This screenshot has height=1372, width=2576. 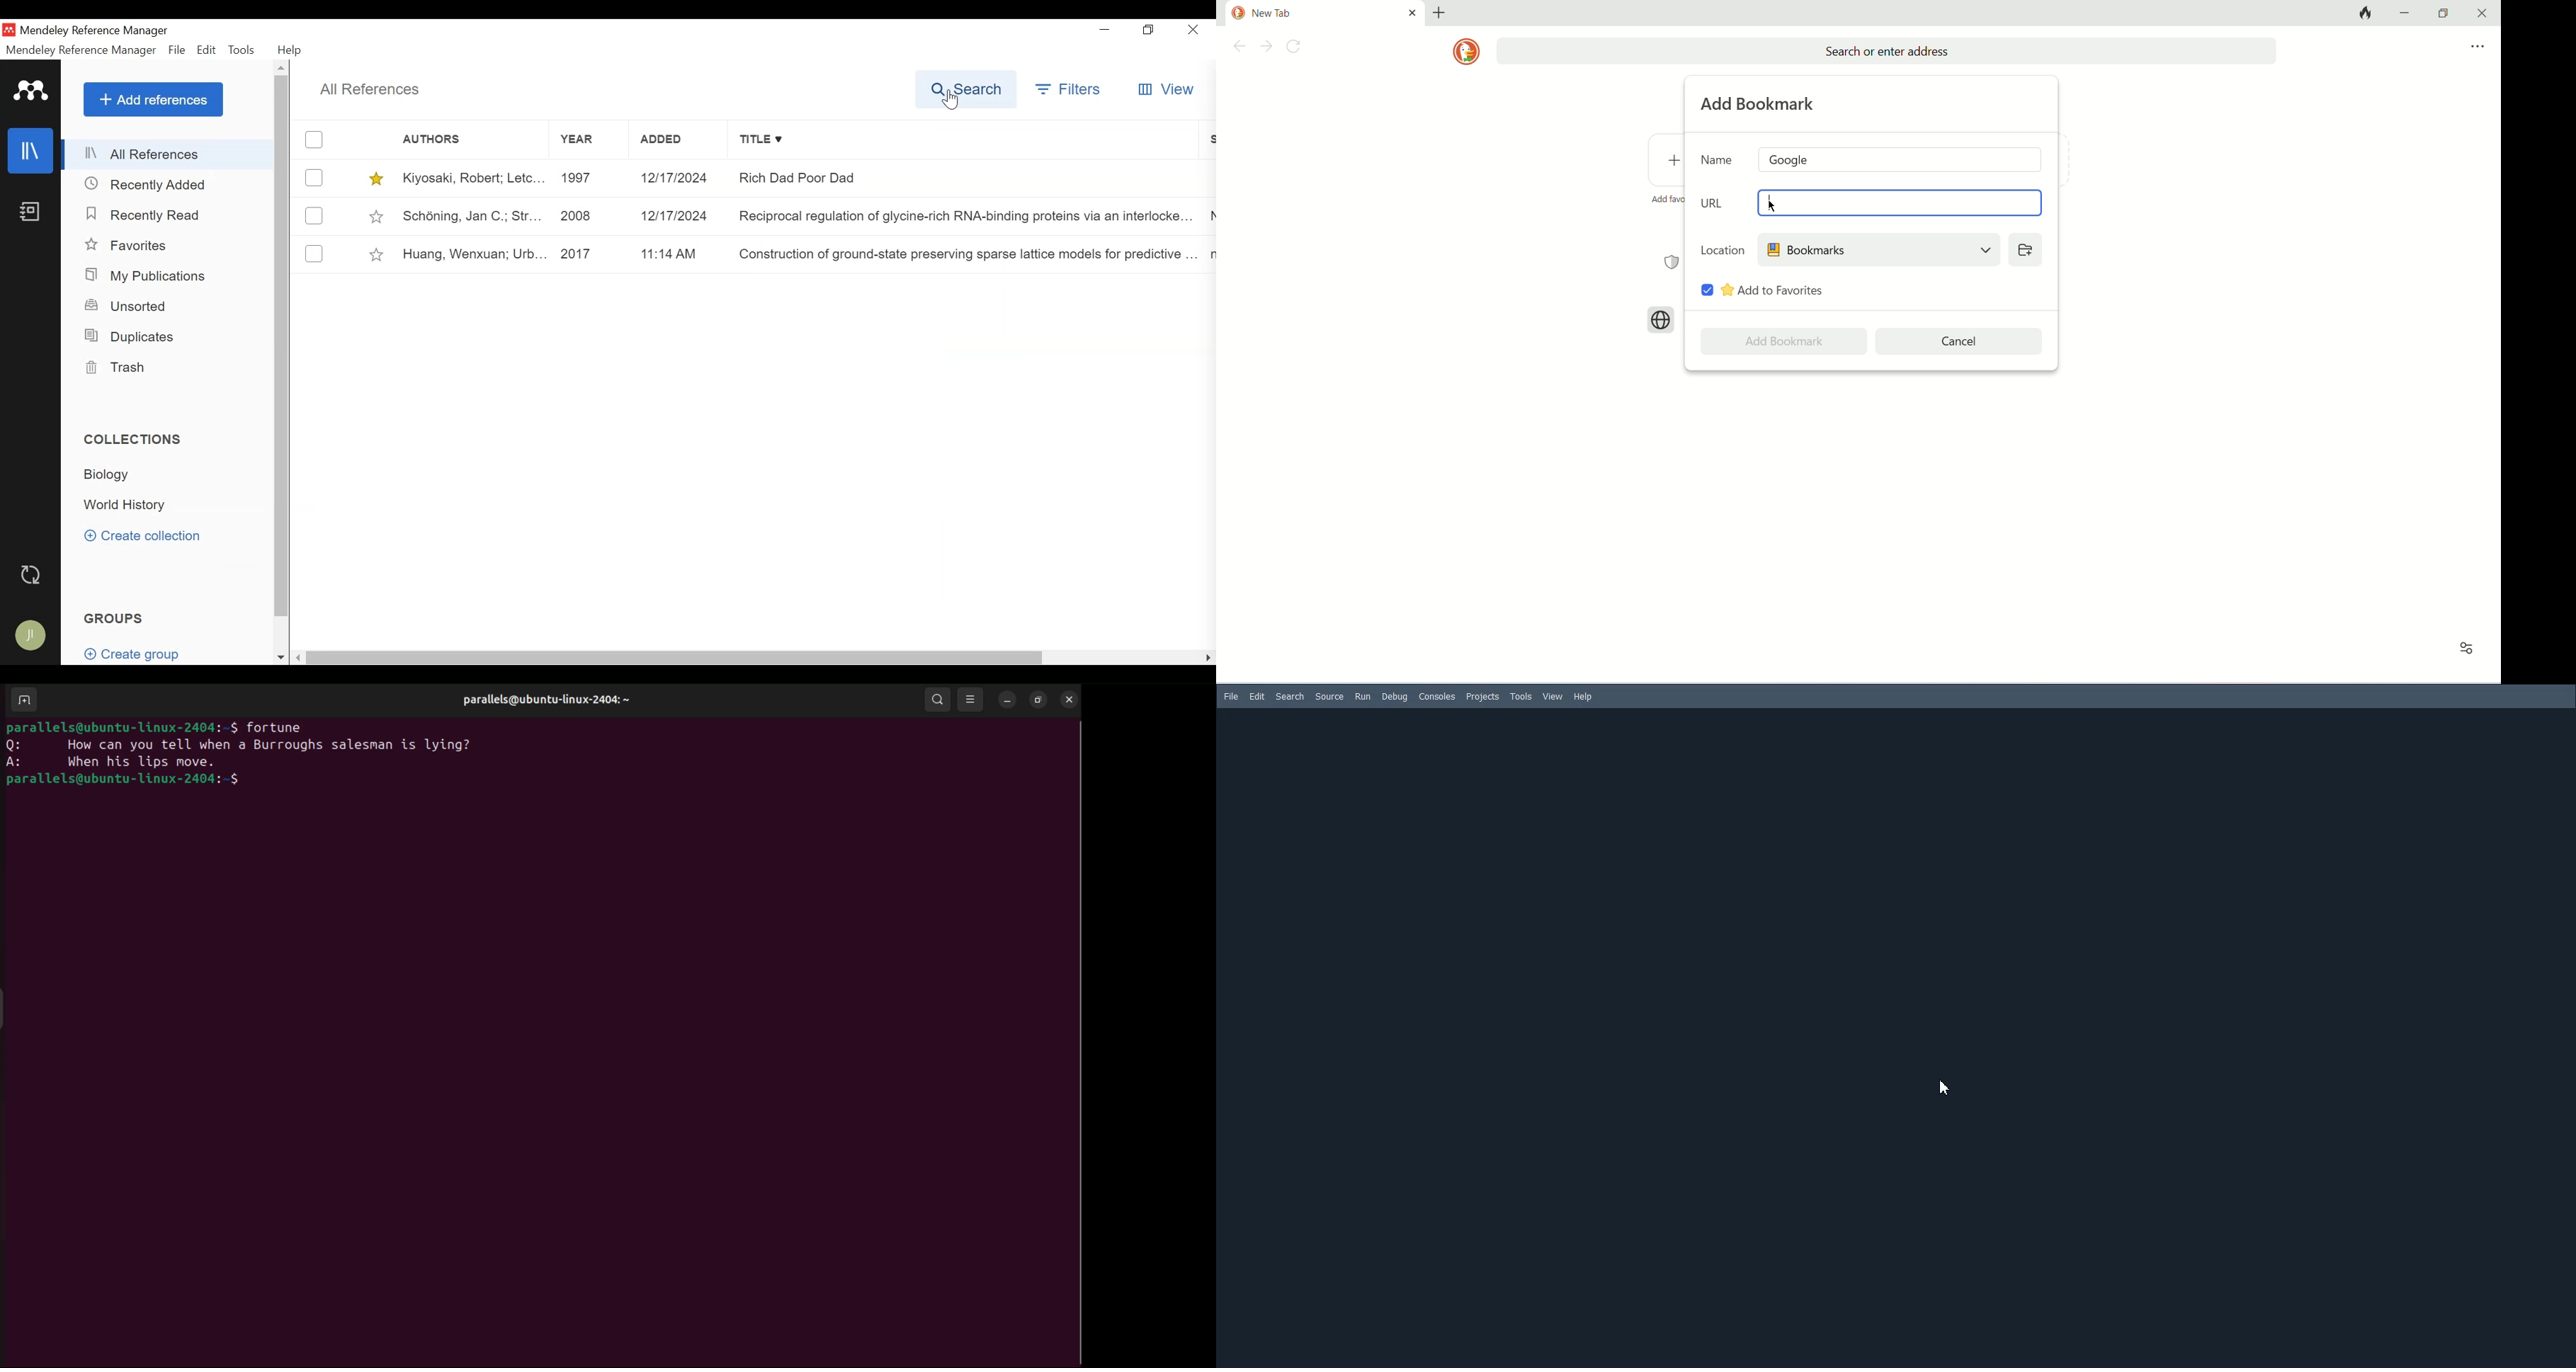 What do you see at coordinates (1947, 1088) in the screenshot?
I see `Cursor` at bounding box center [1947, 1088].